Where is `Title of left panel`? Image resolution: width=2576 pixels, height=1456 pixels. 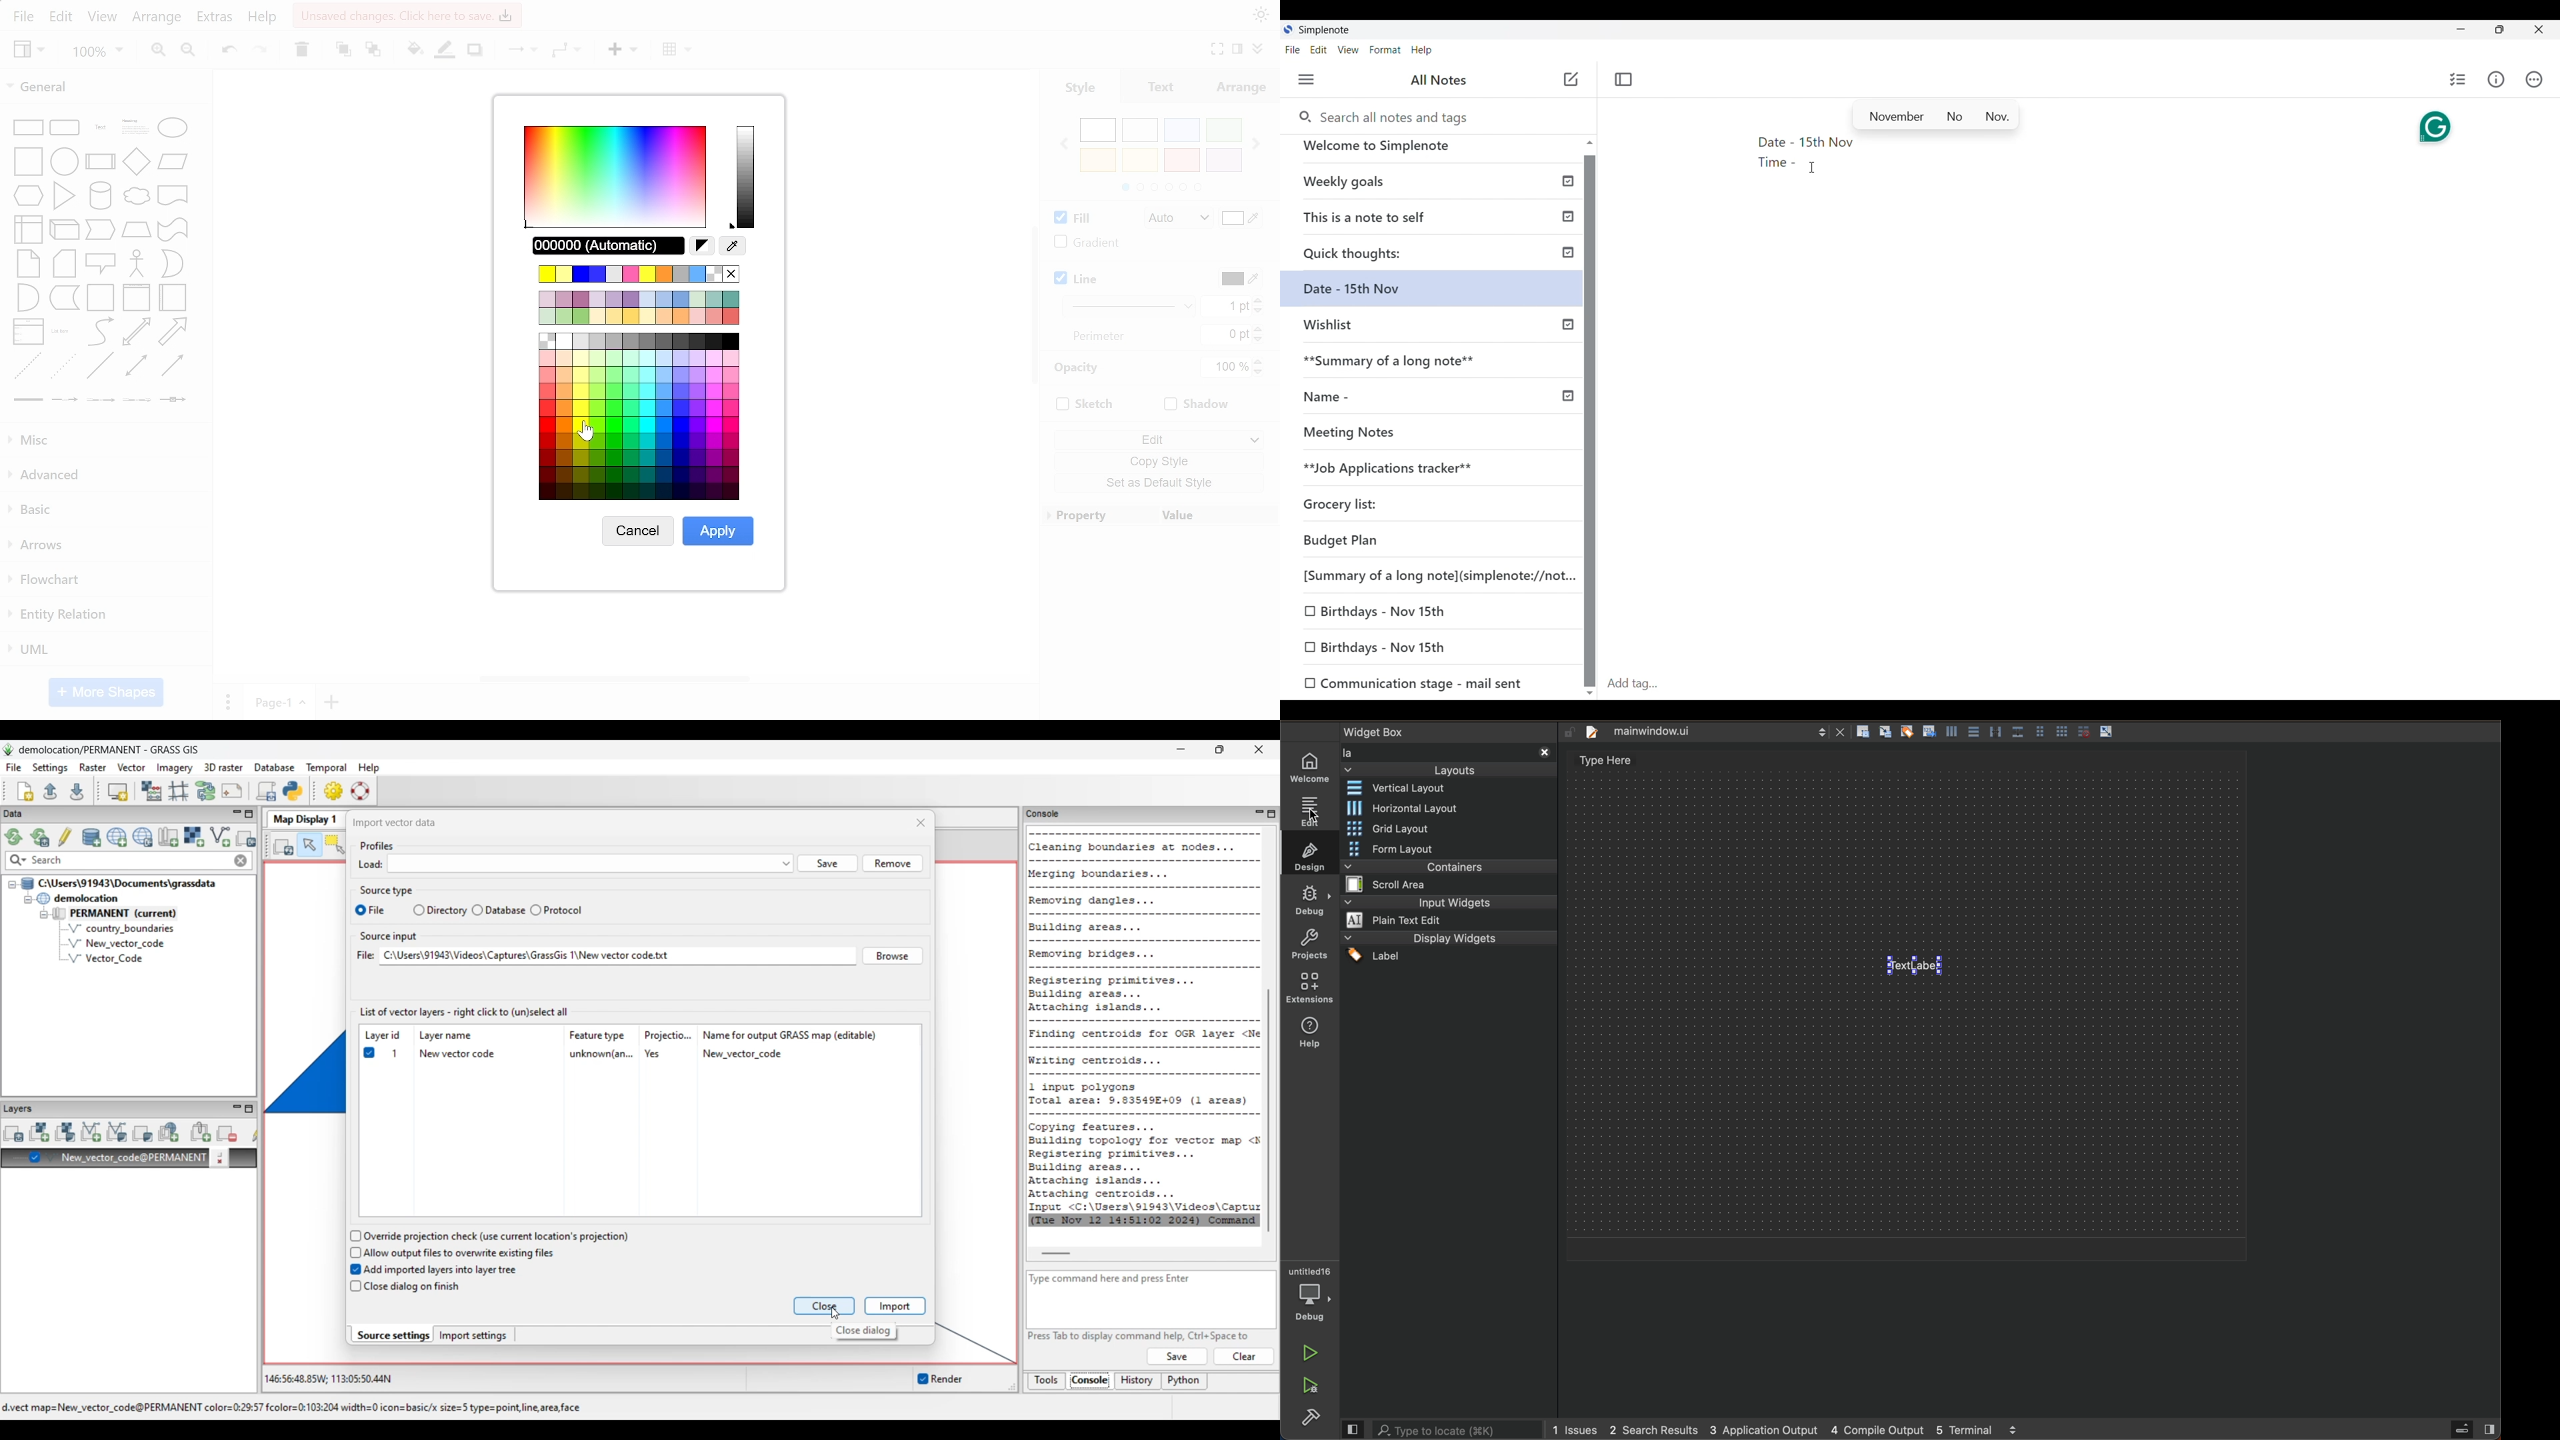 Title of left panel is located at coordinates (1439, 80).